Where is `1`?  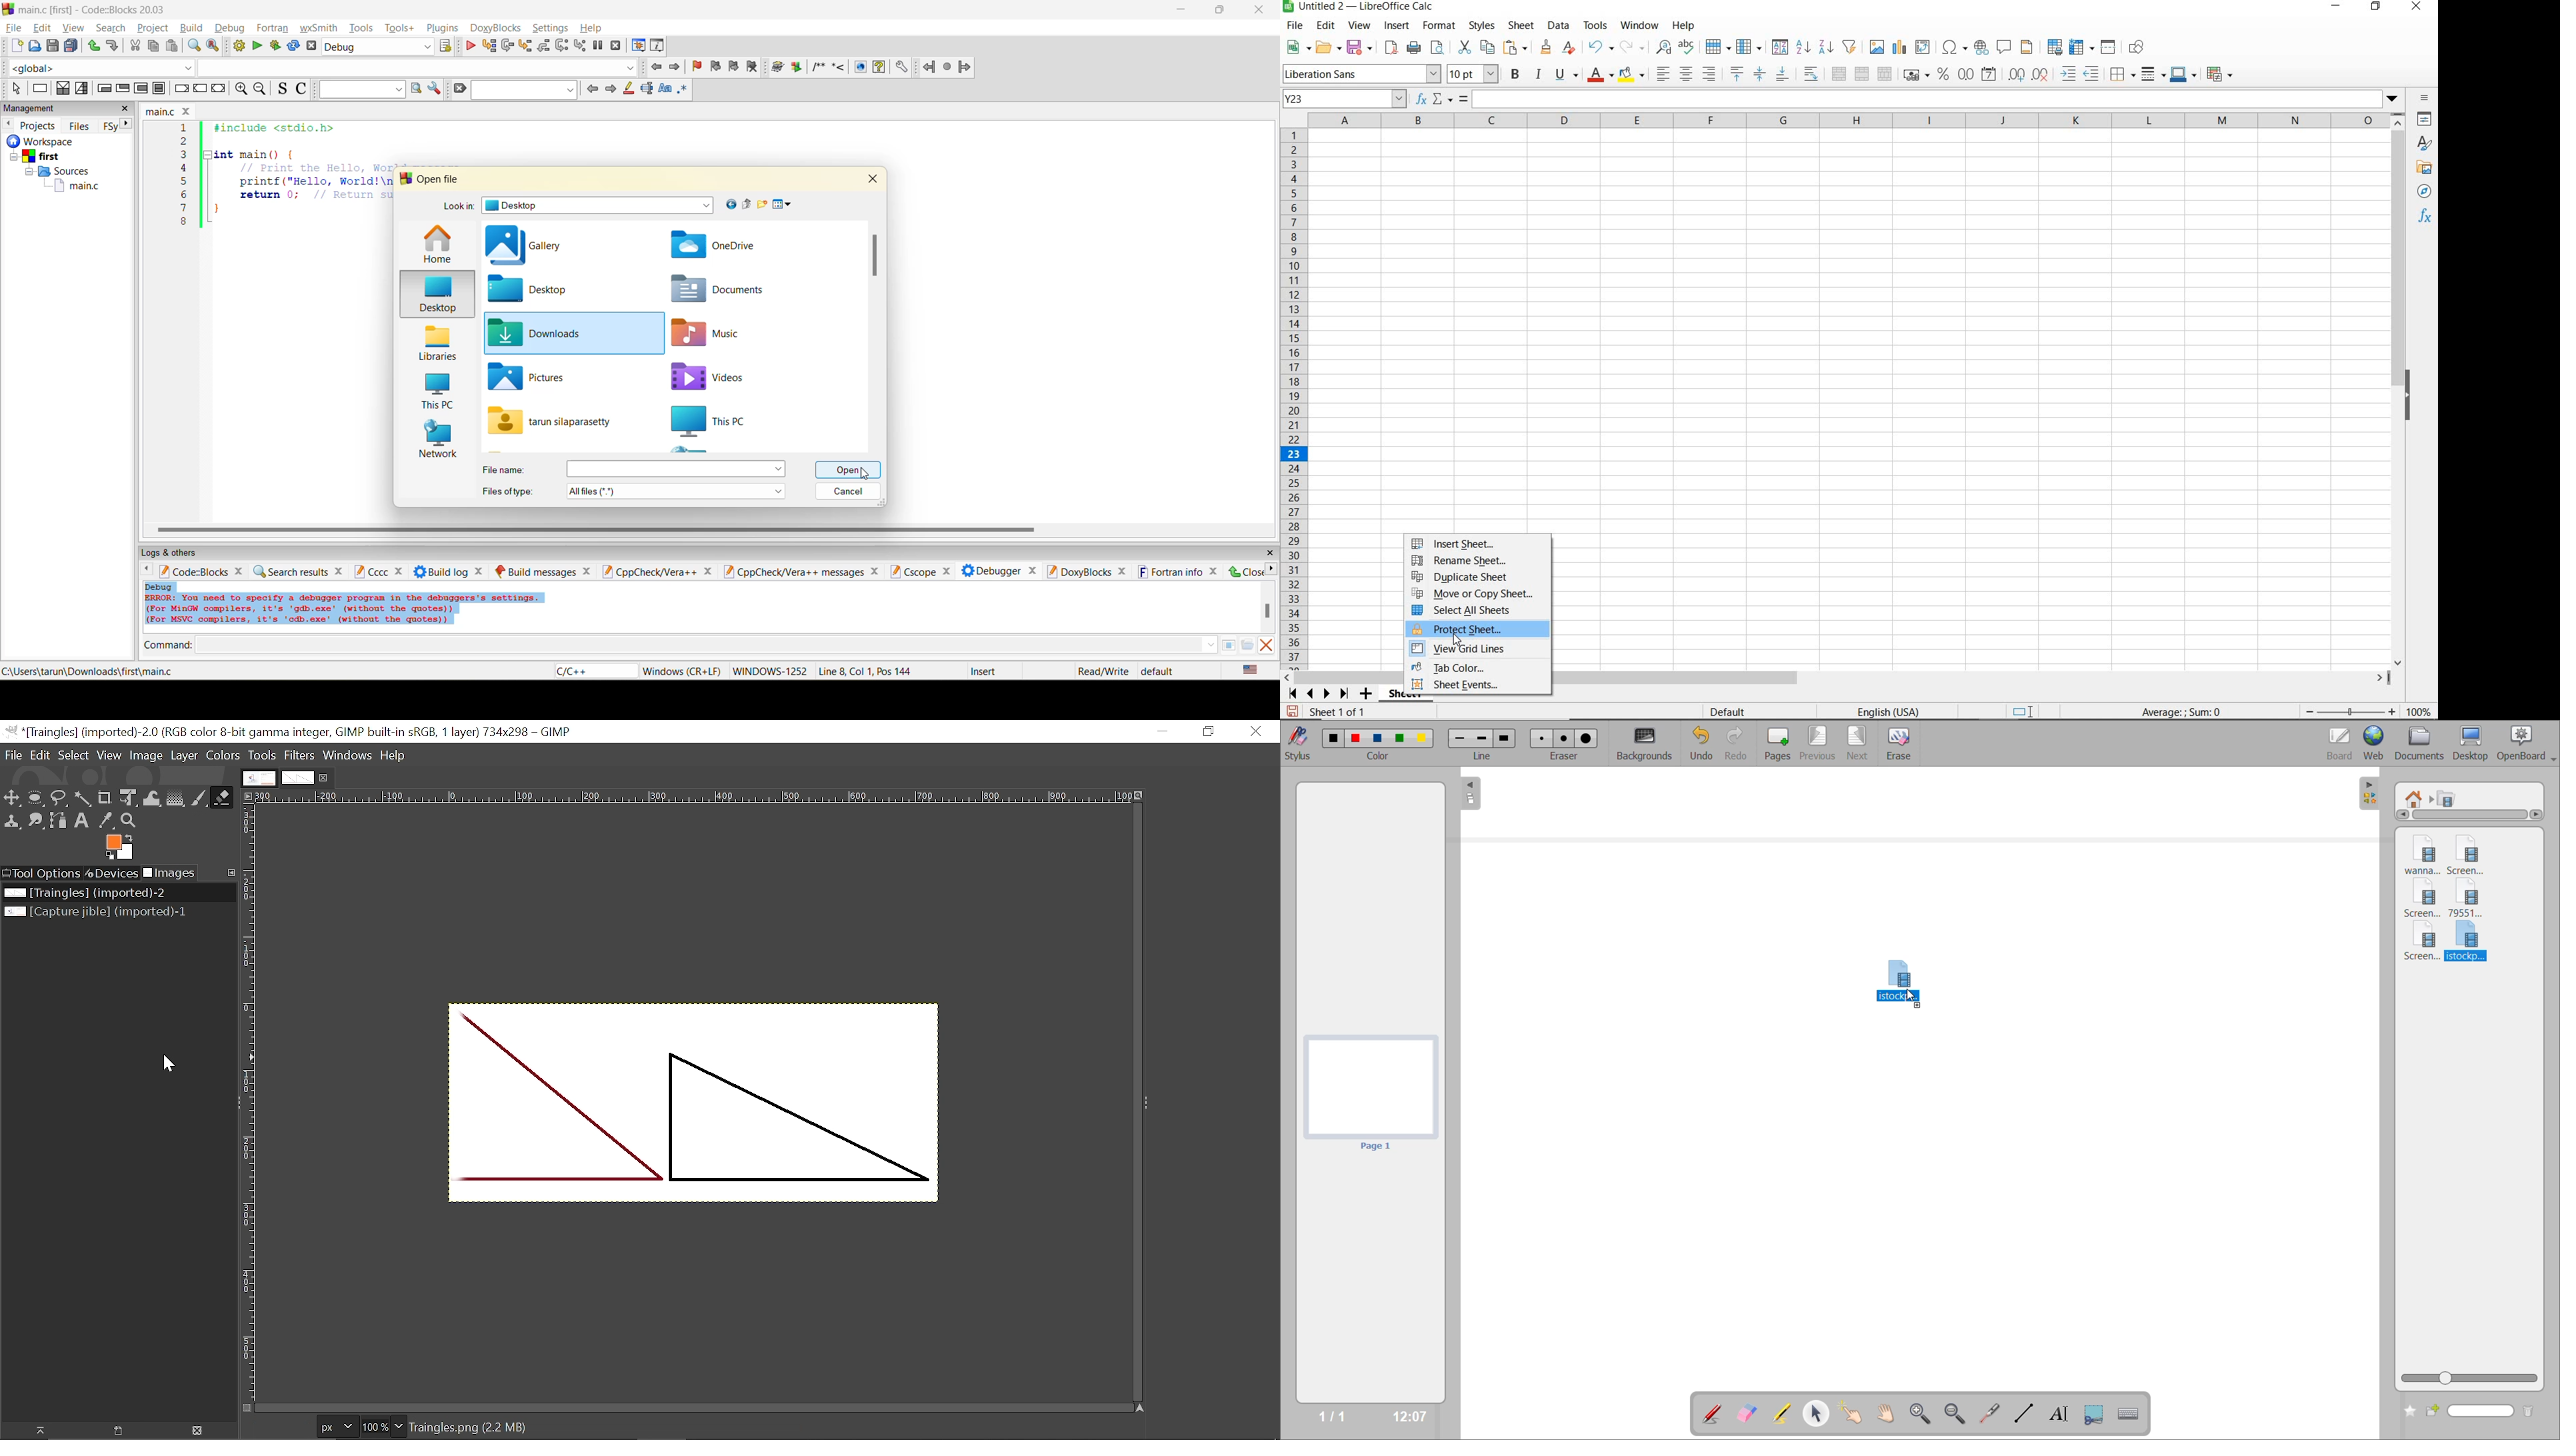 1 is located at coordinates (185, 128).